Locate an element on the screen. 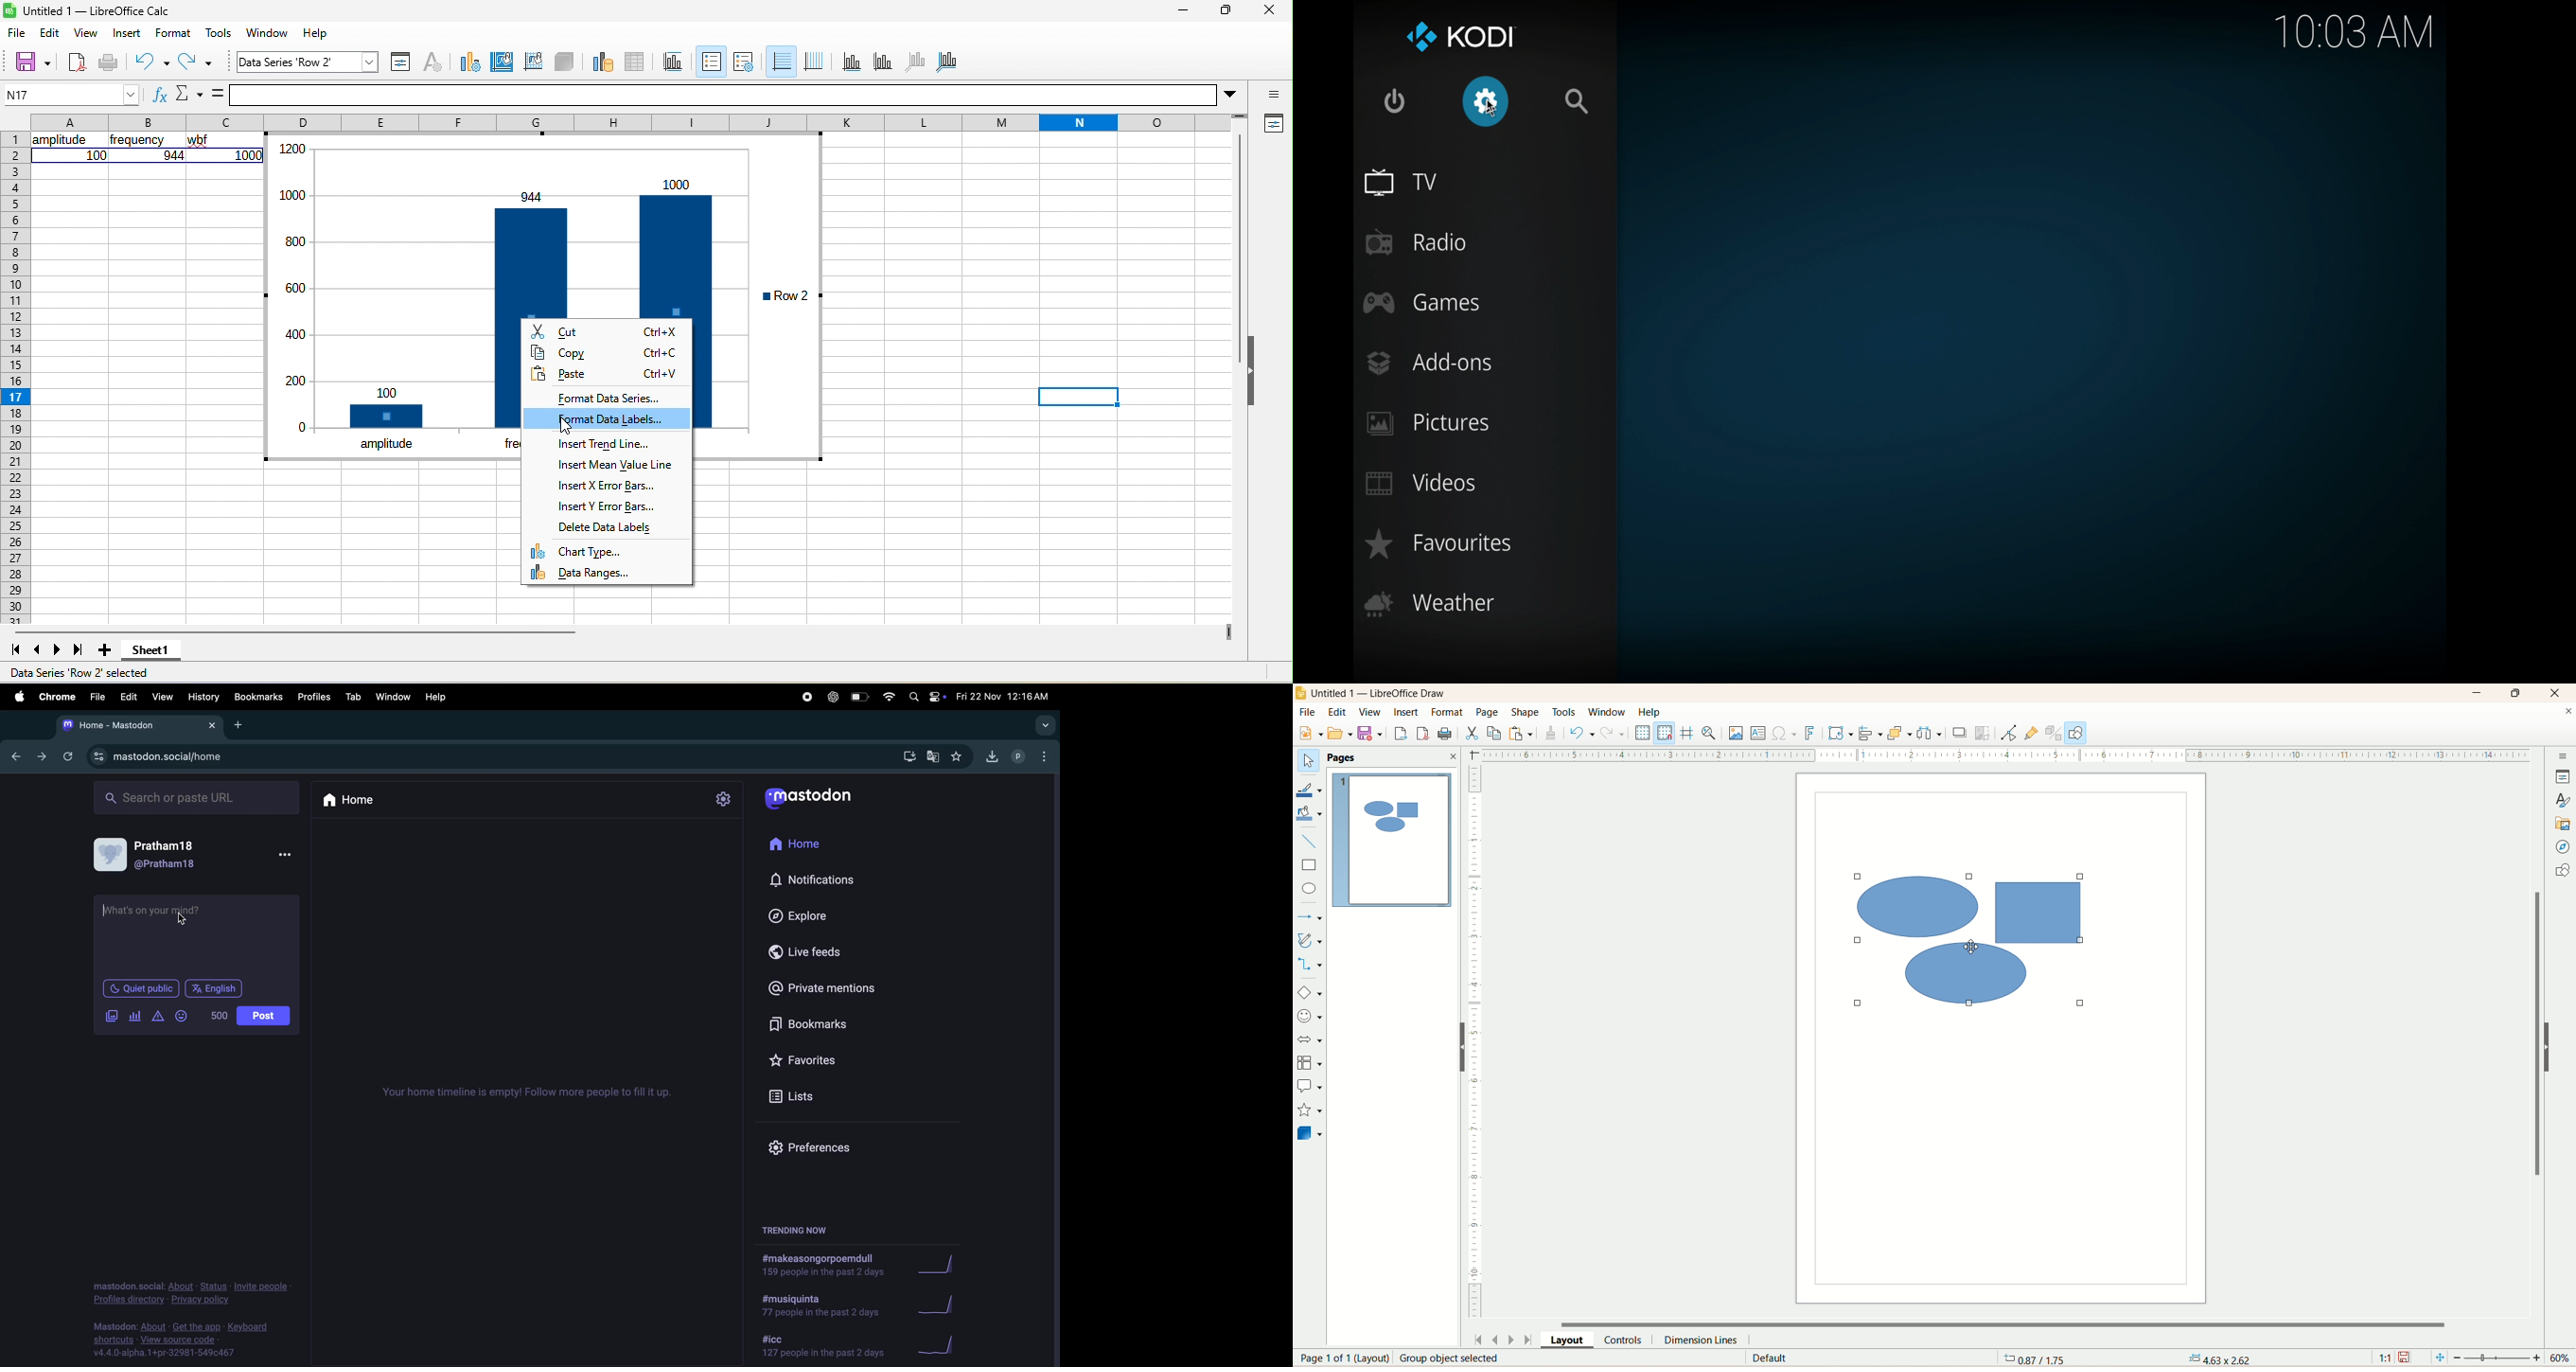  tools is located at coordinates (1564, 712).